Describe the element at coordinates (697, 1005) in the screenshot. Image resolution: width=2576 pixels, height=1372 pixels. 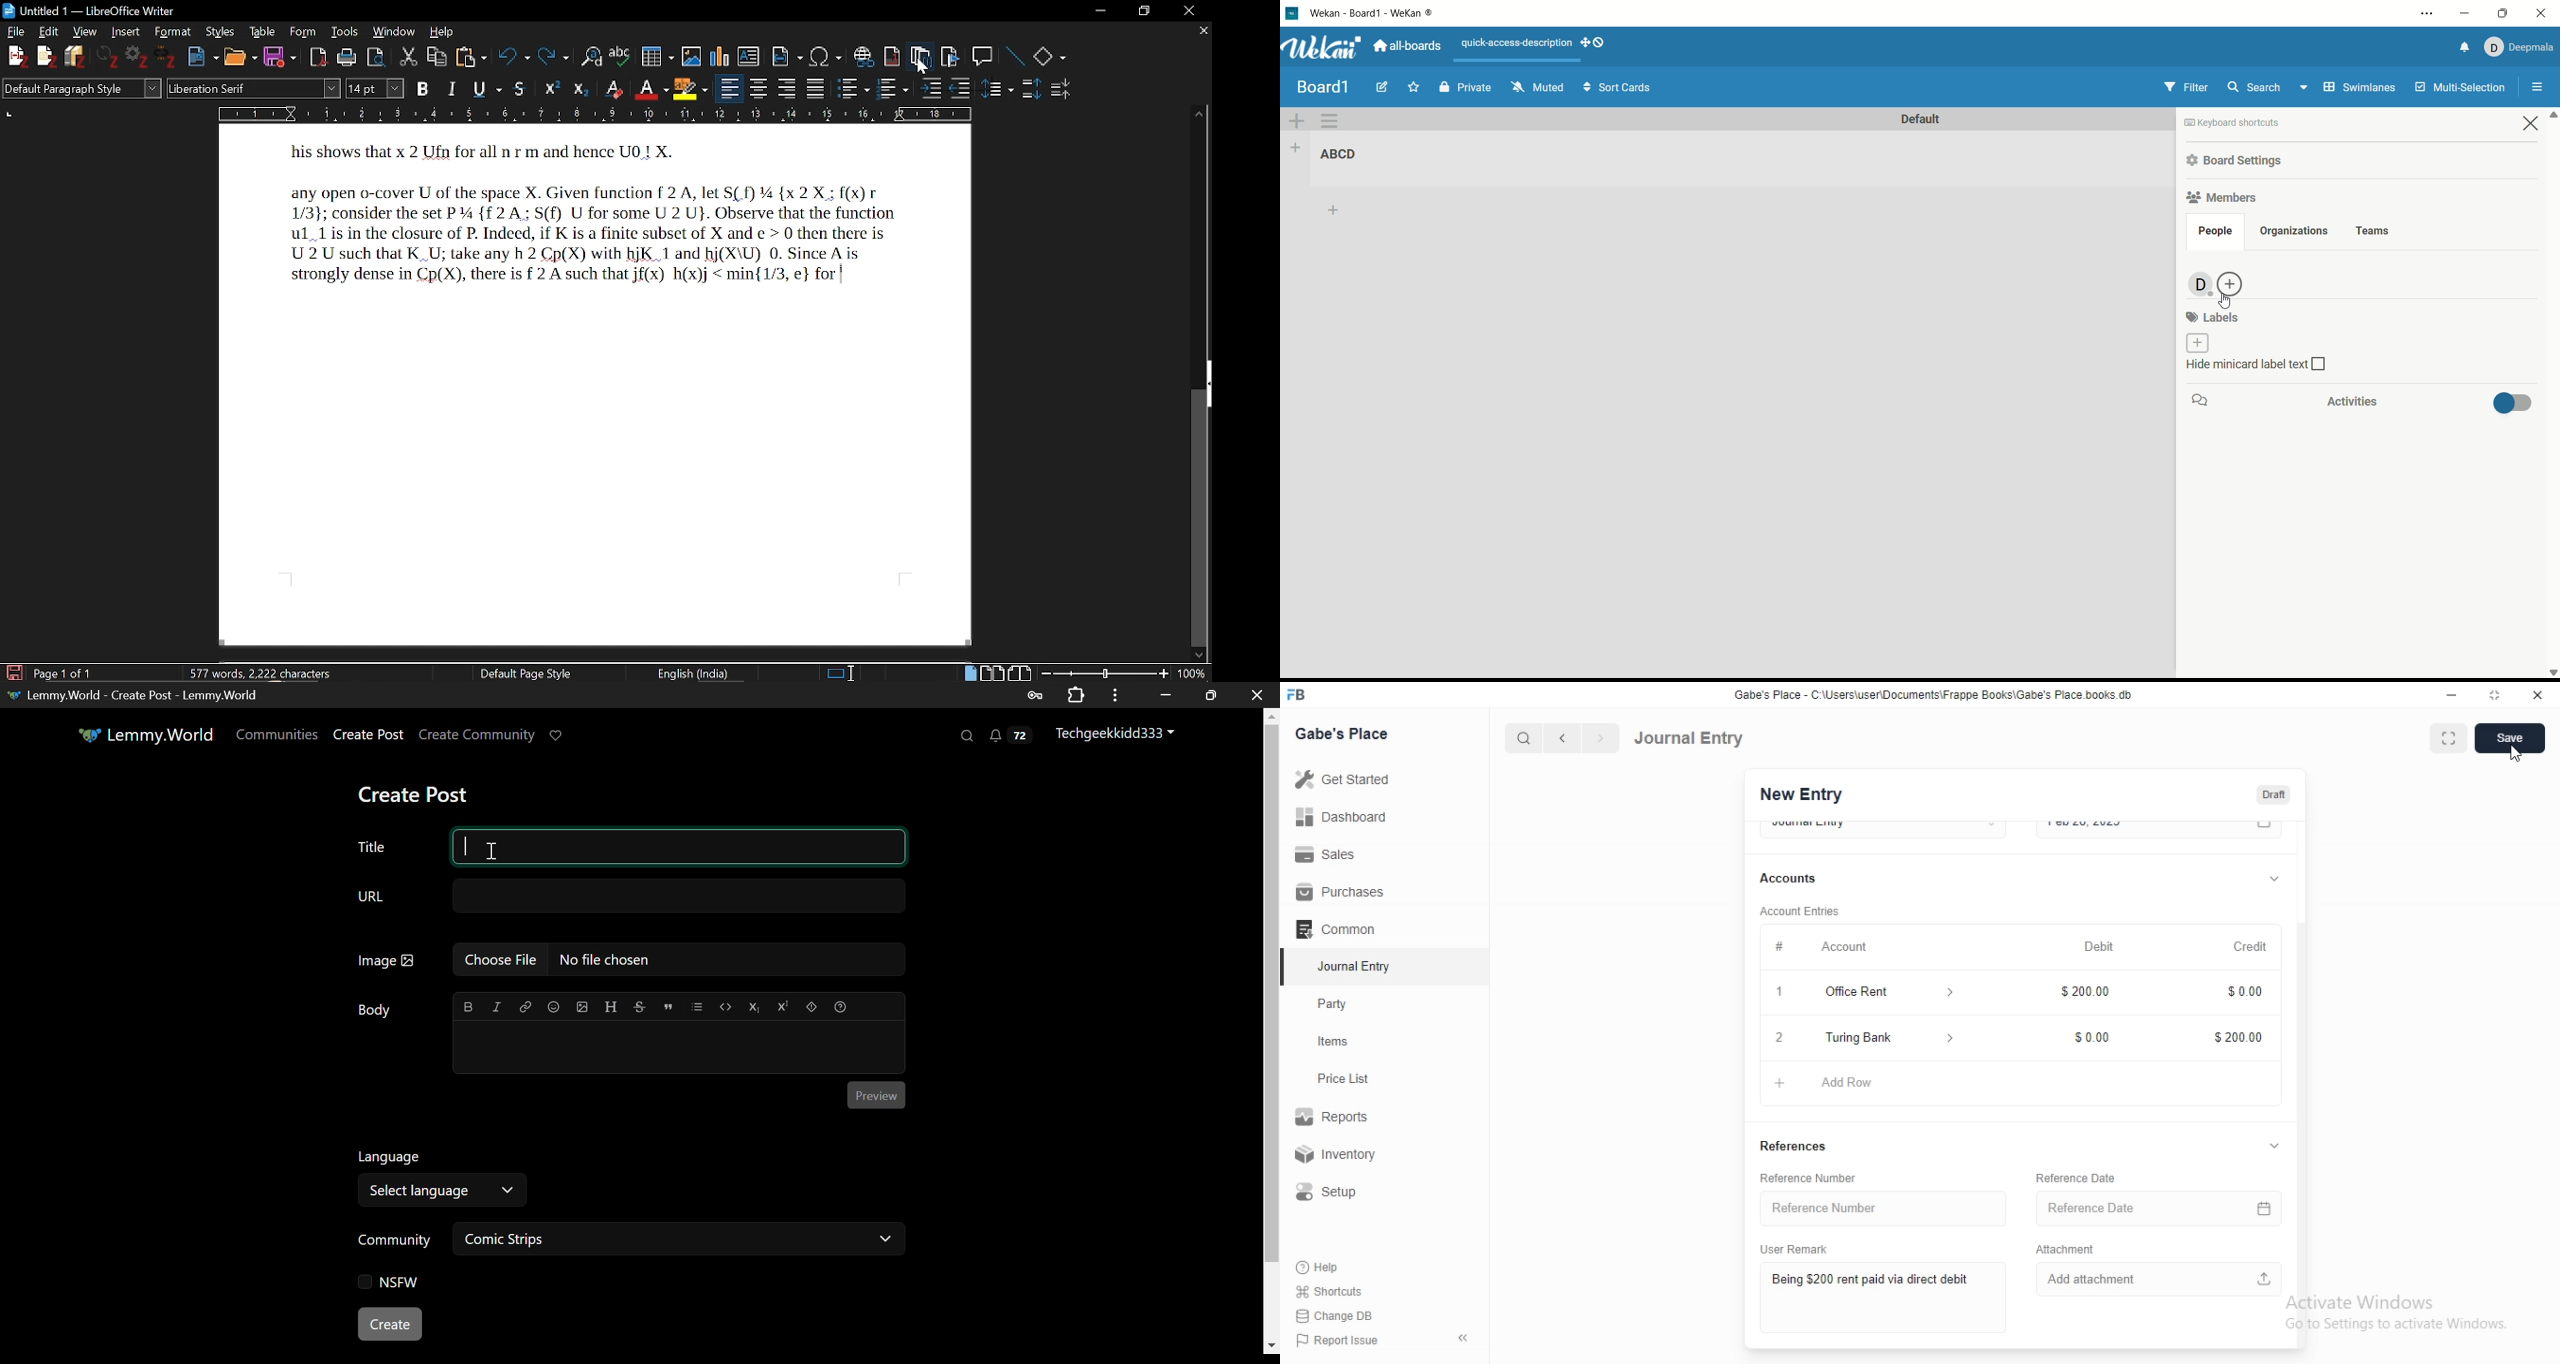
I see `List` at that location.